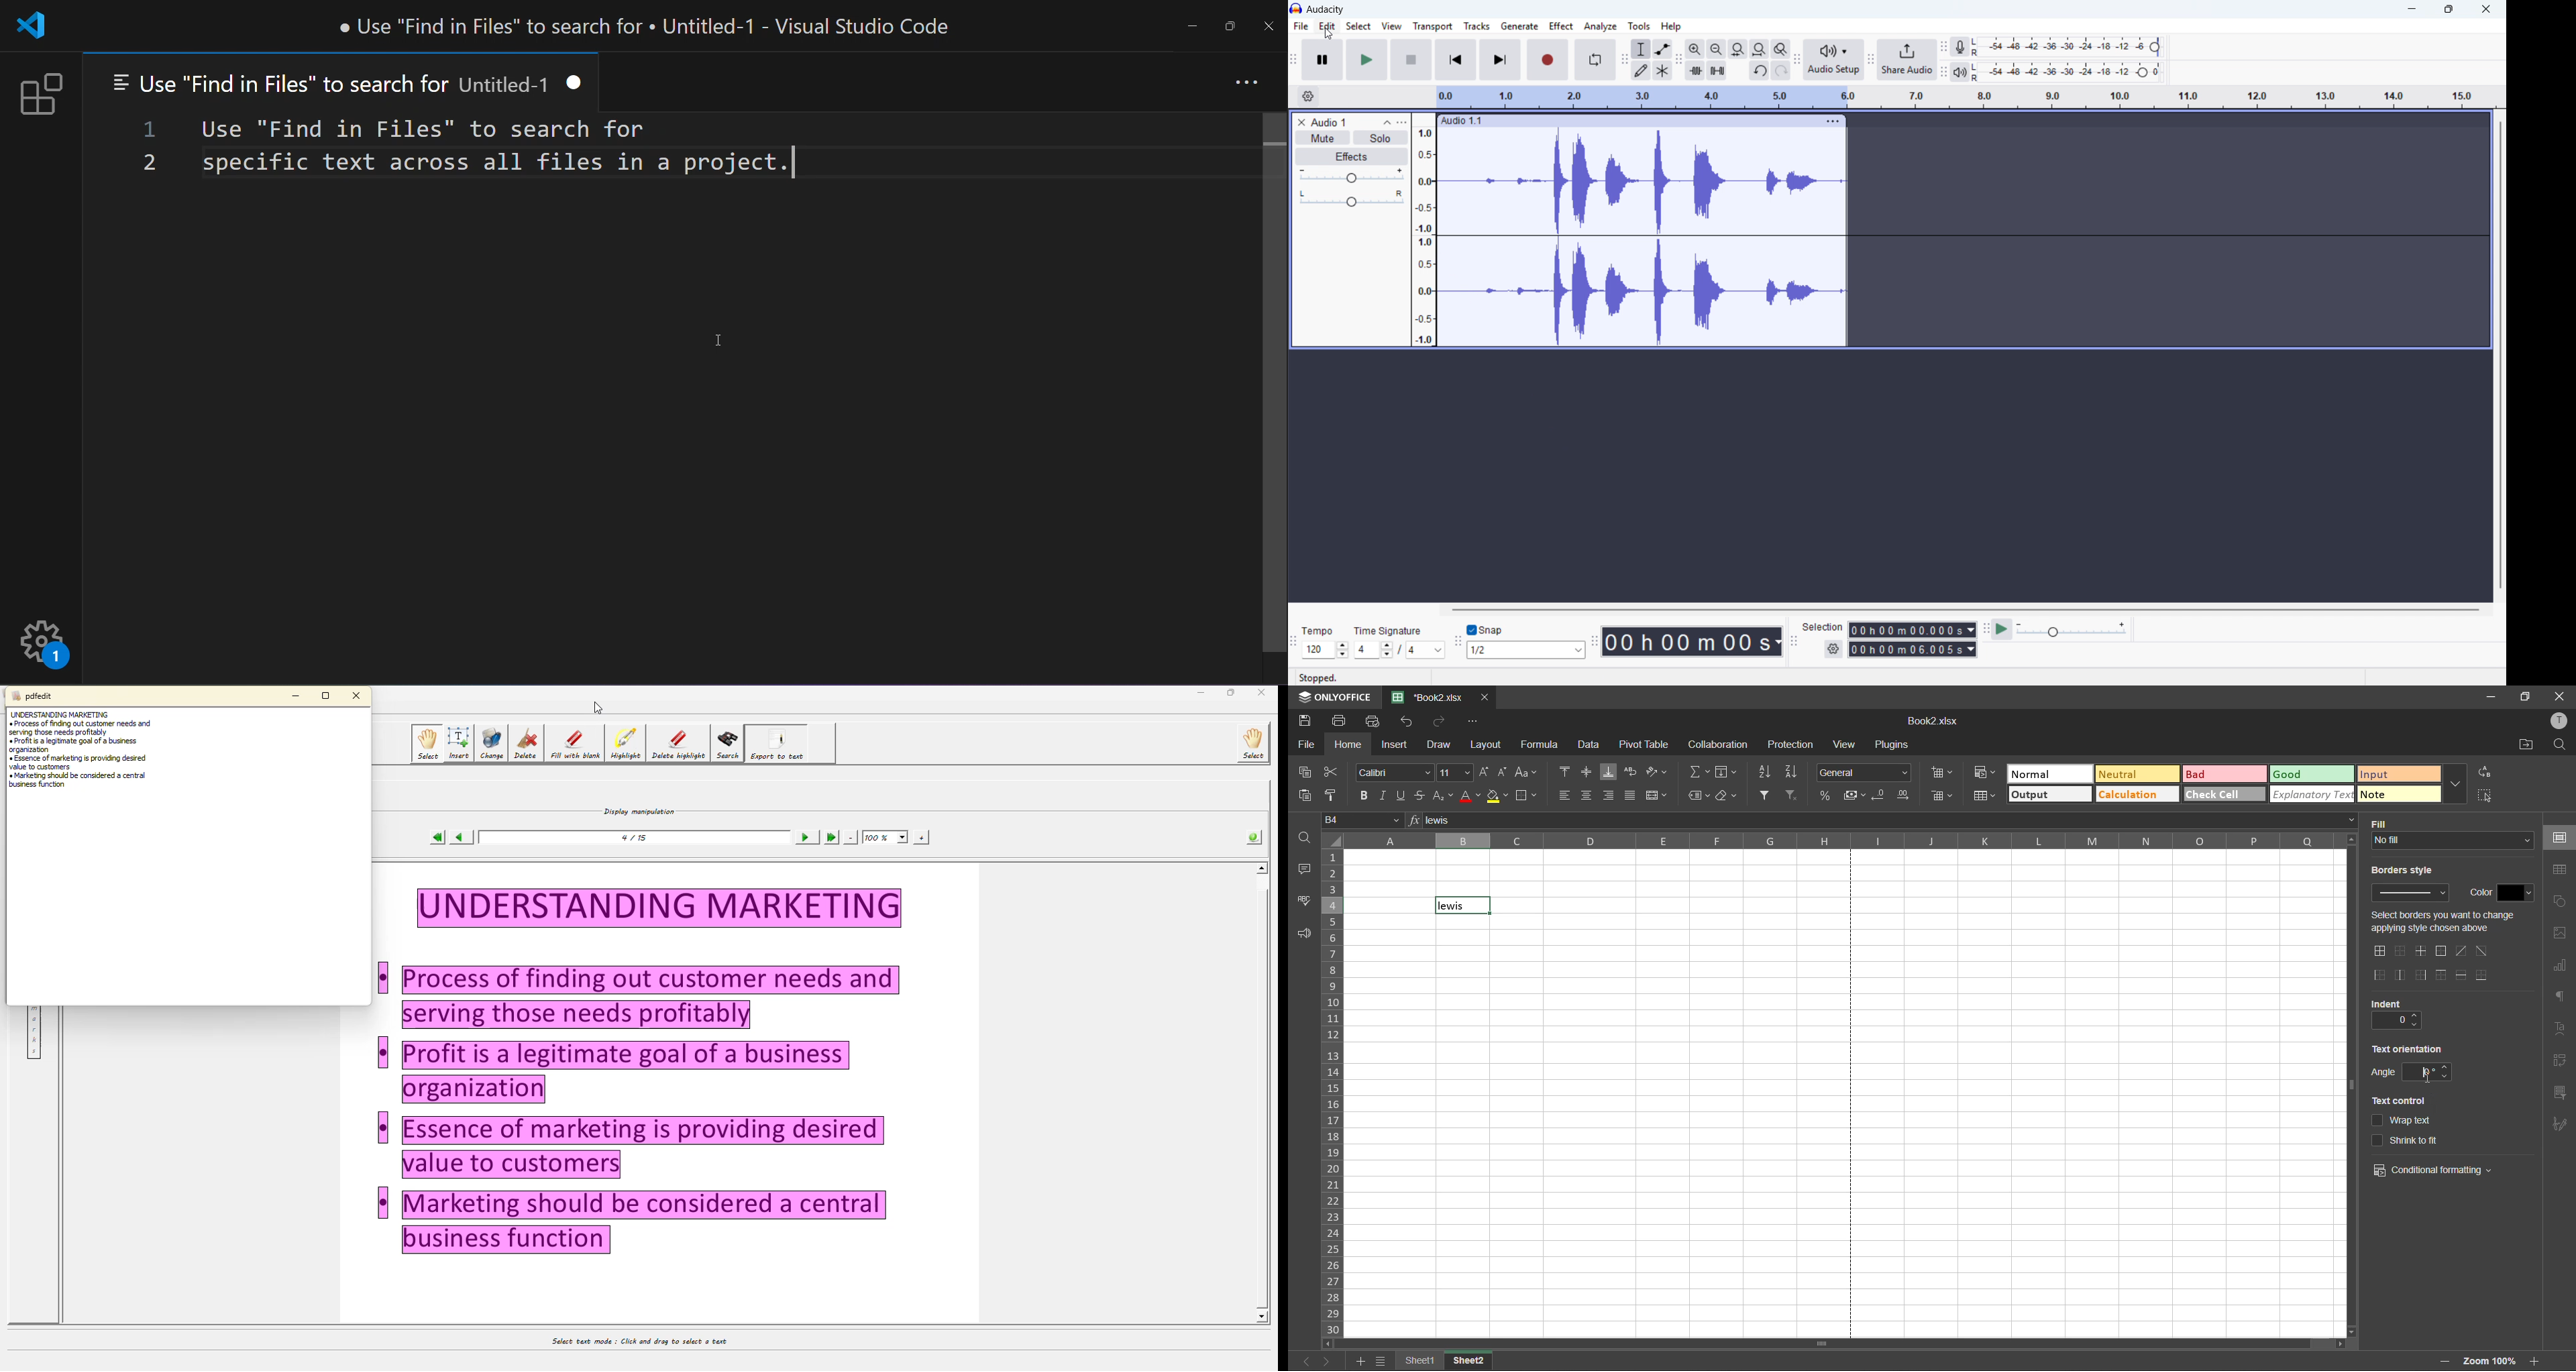 This screenshot has width=2576, height=1372. I want to click on timestamp, so click(1692, 641).